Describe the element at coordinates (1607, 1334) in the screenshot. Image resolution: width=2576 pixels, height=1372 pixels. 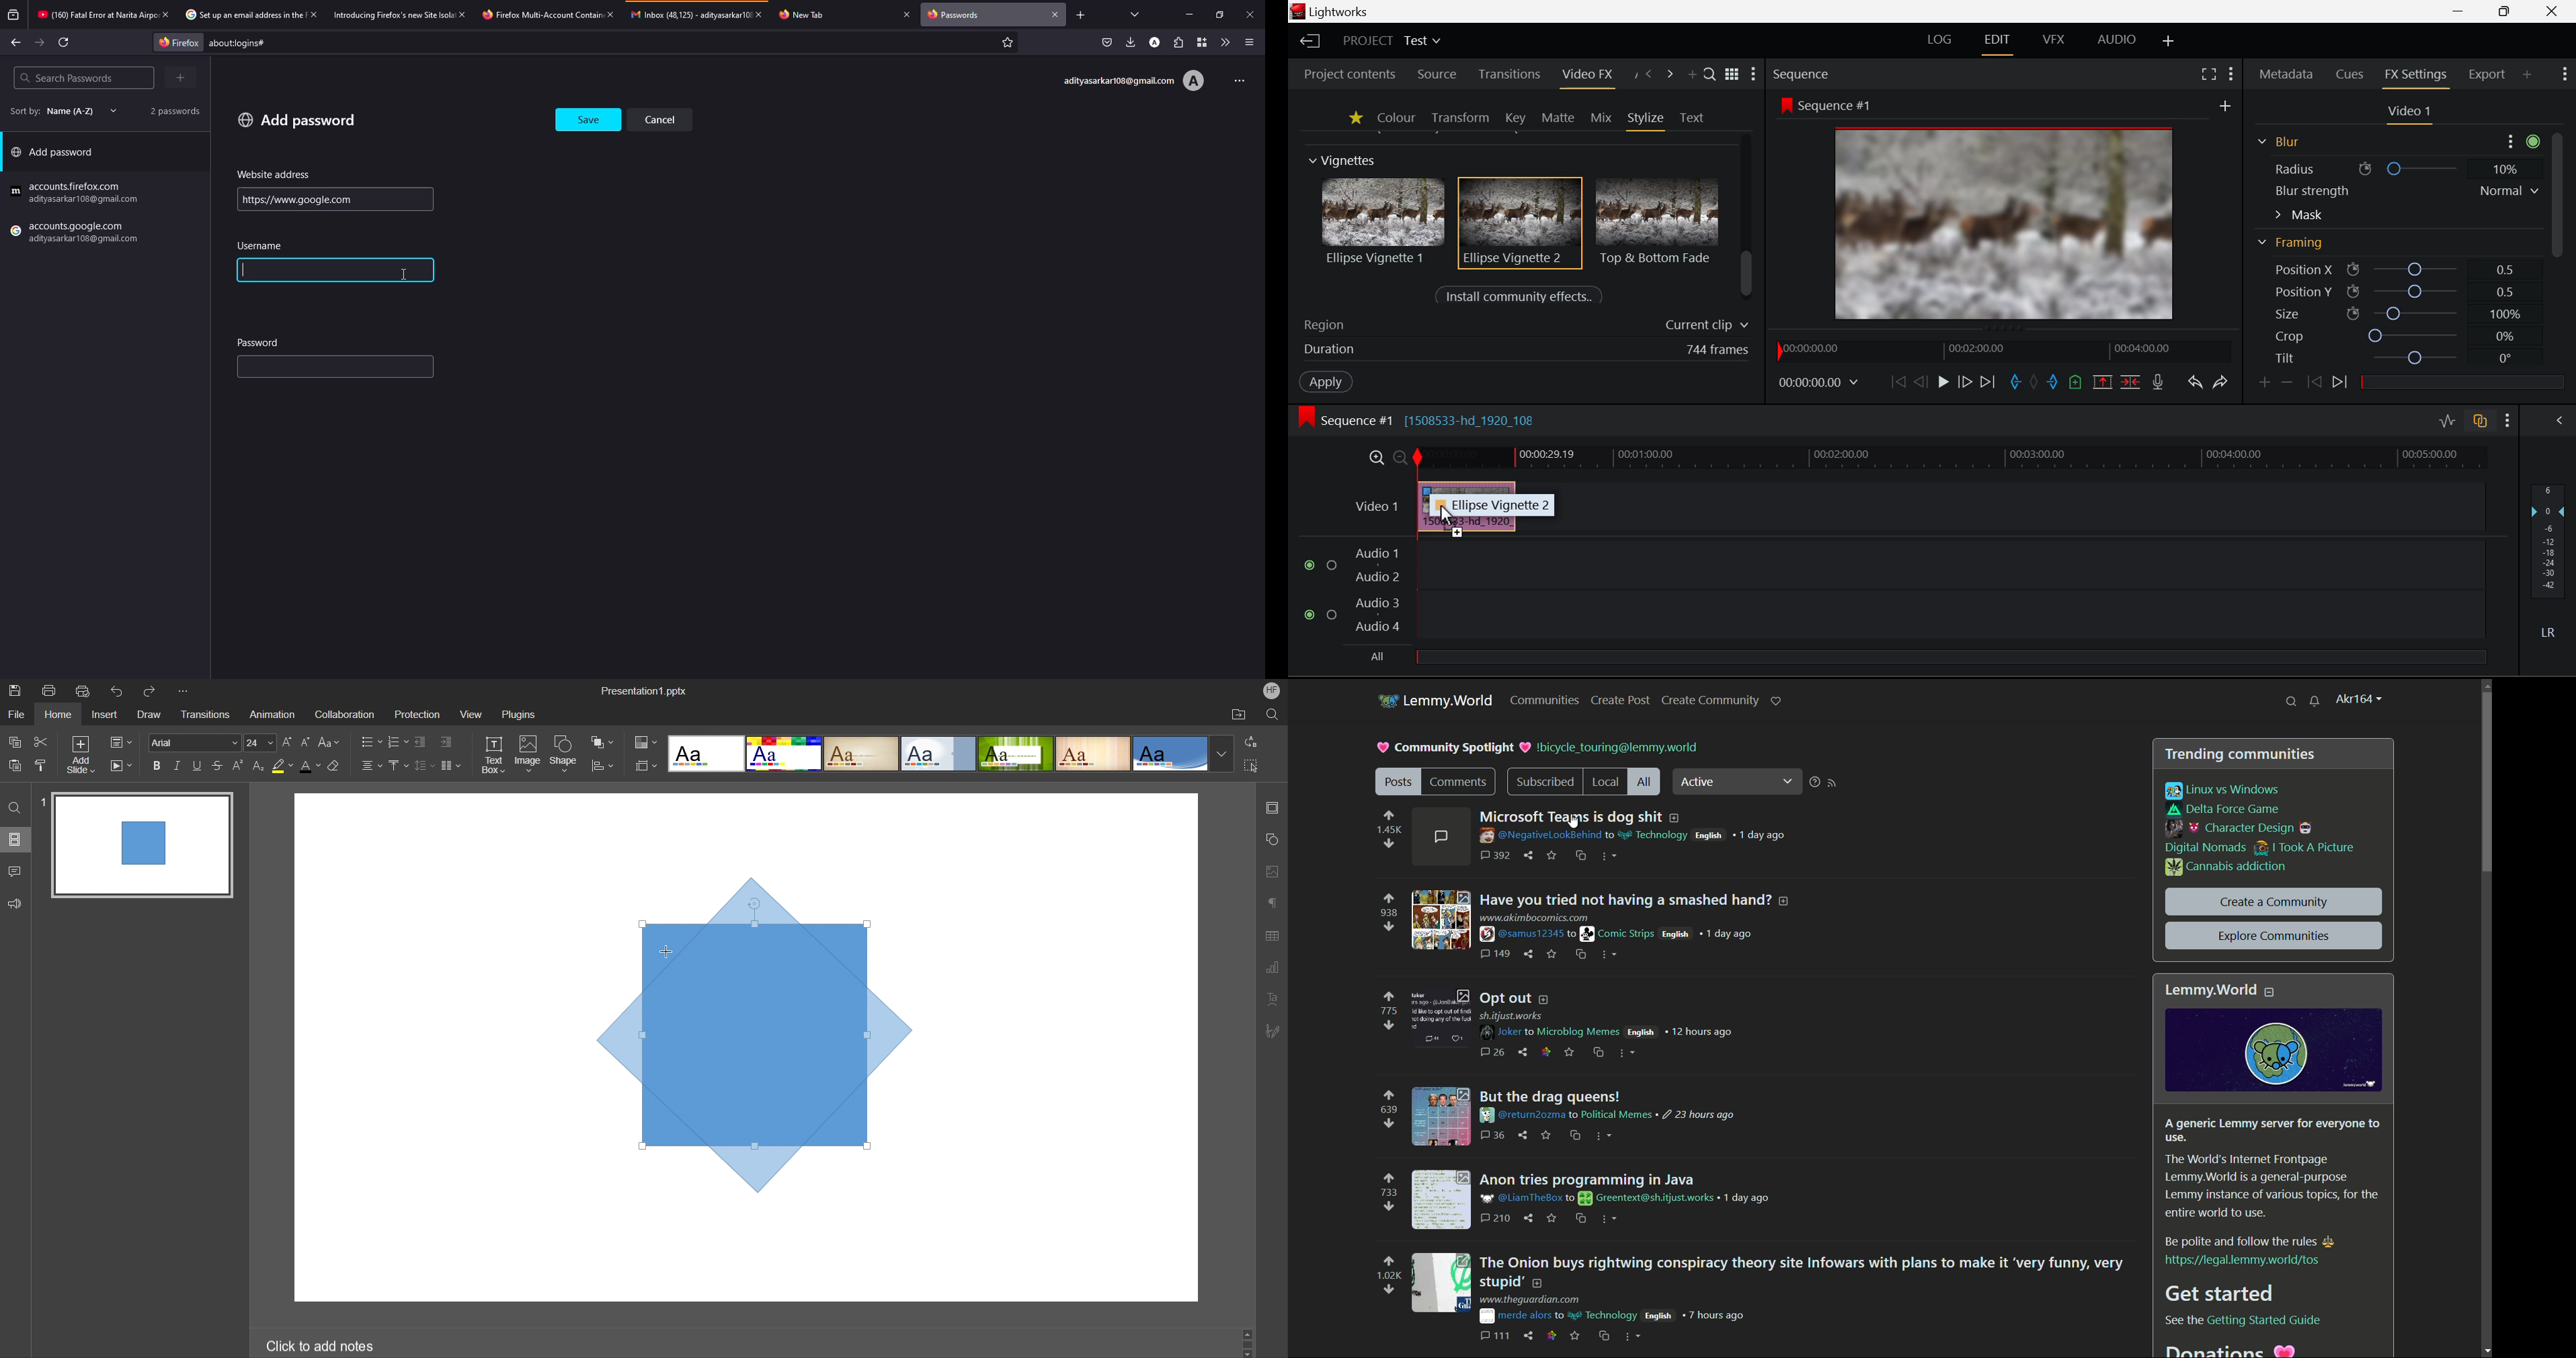
I see `cs` at that location.